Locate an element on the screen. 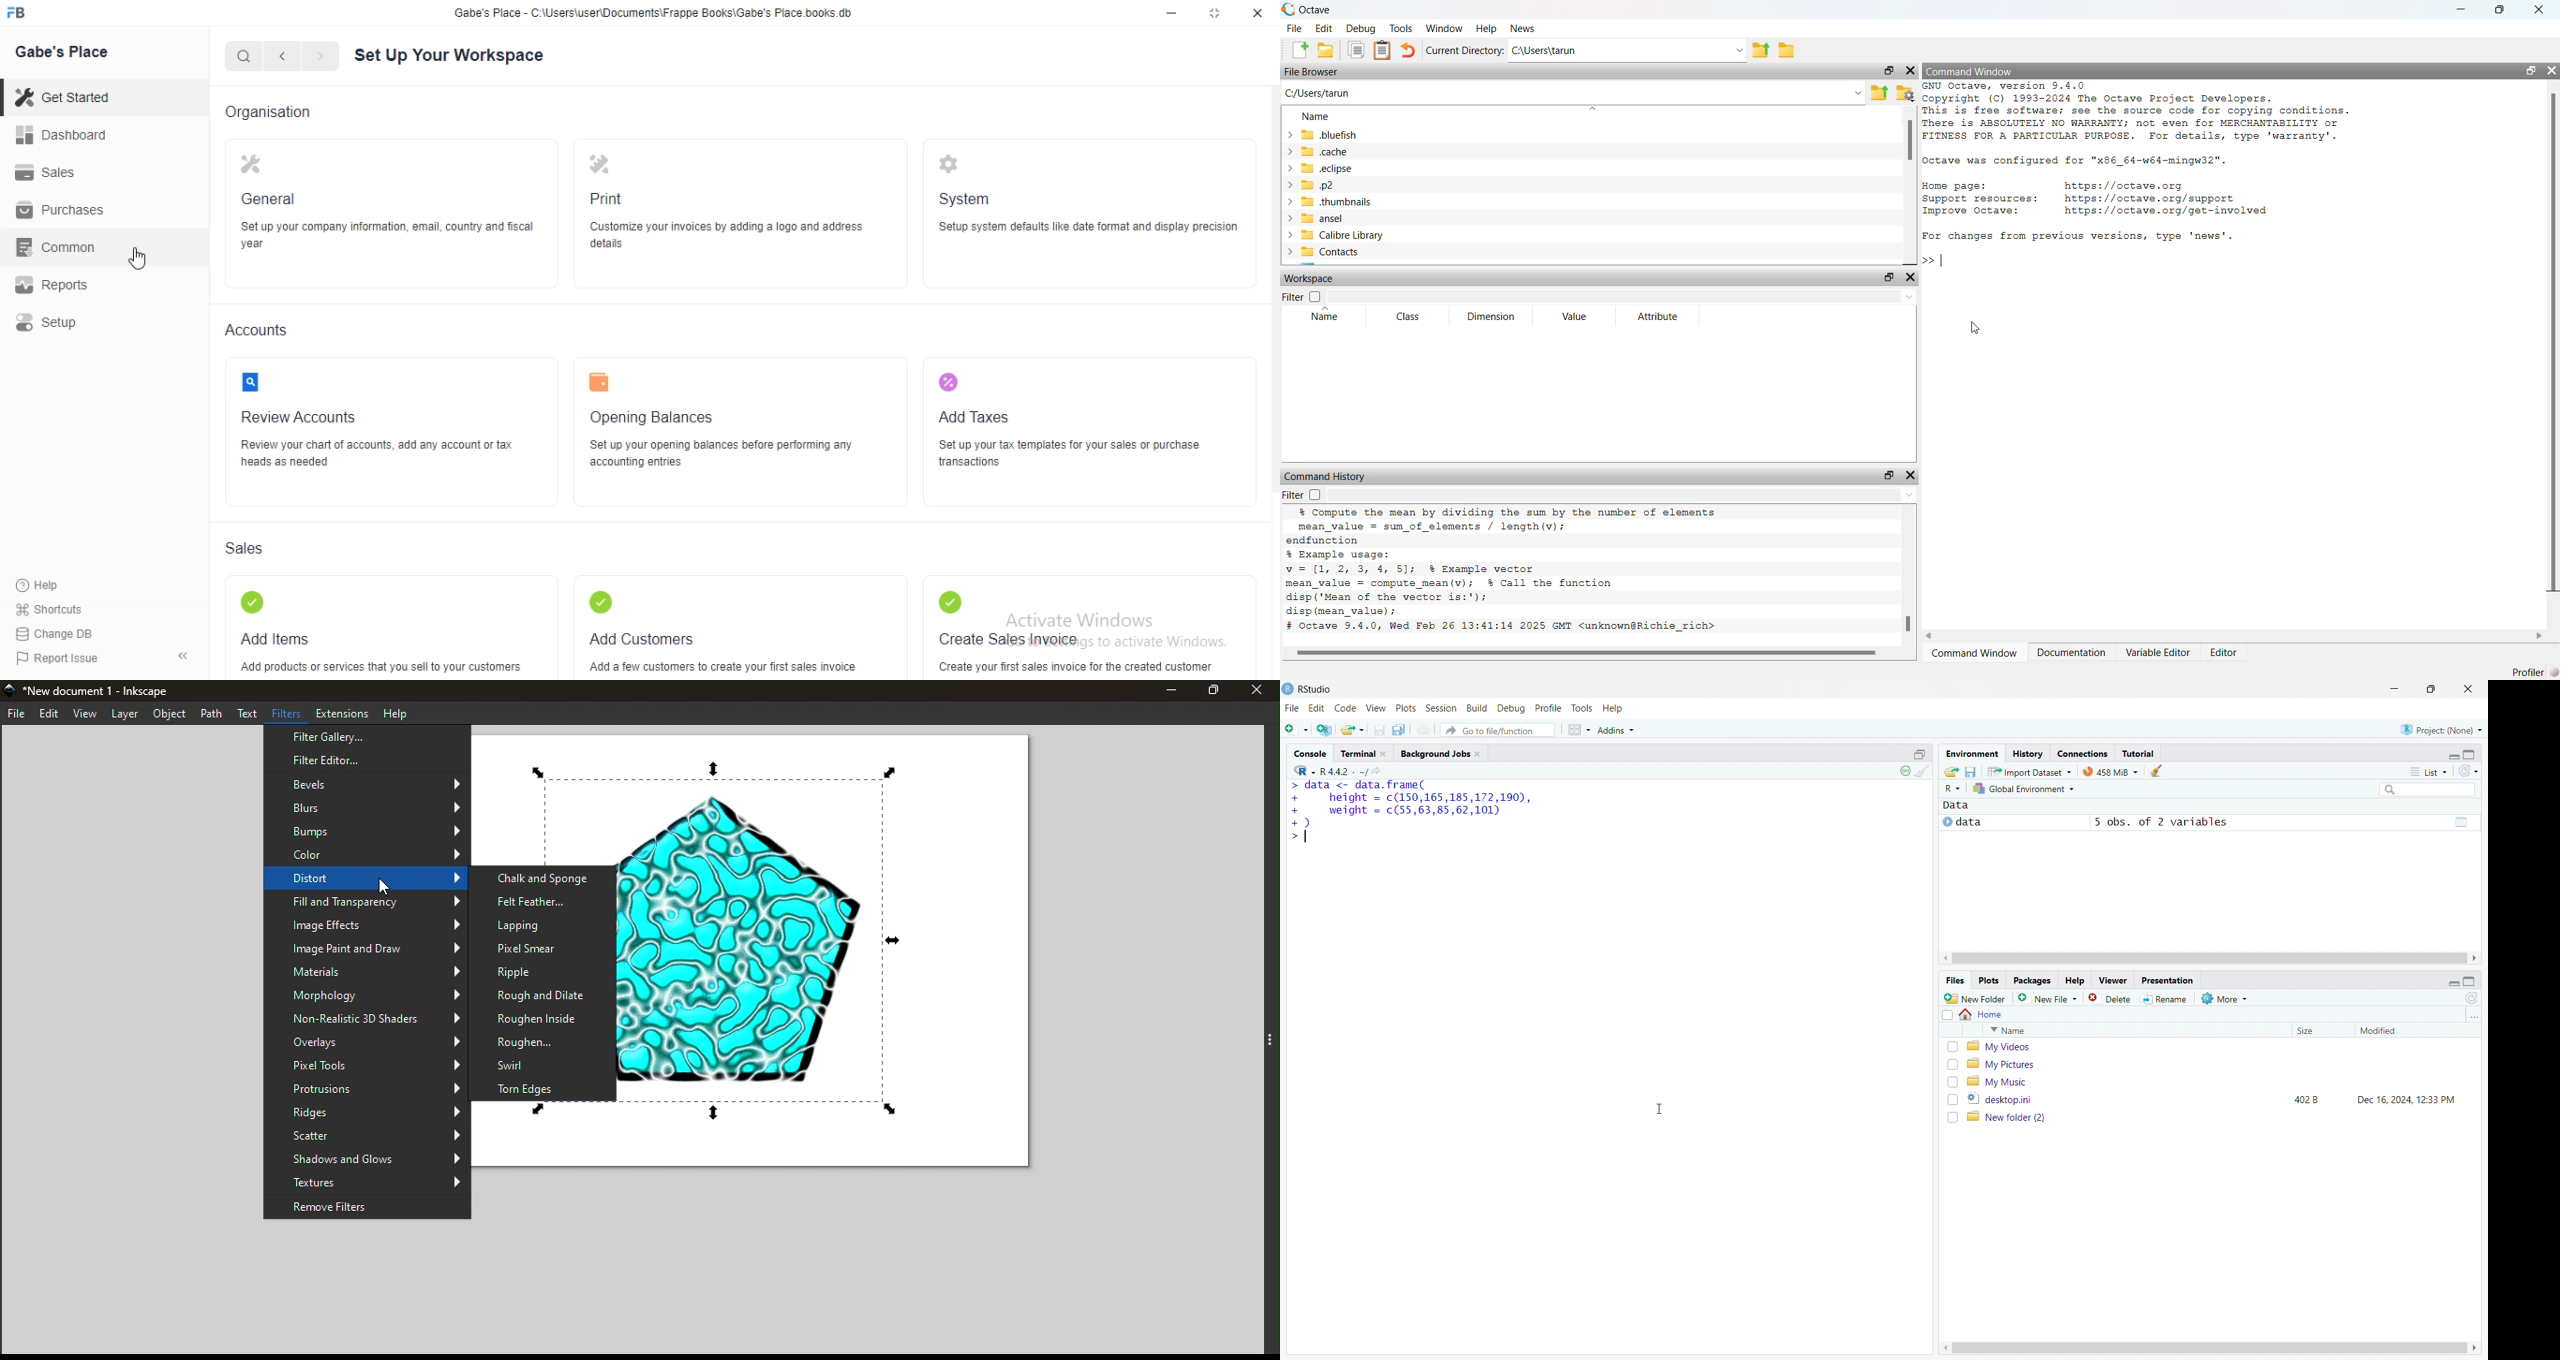 This screenshot has height=1372, width=2576. Toggle command panel is located at coordinates (1272, 1043).